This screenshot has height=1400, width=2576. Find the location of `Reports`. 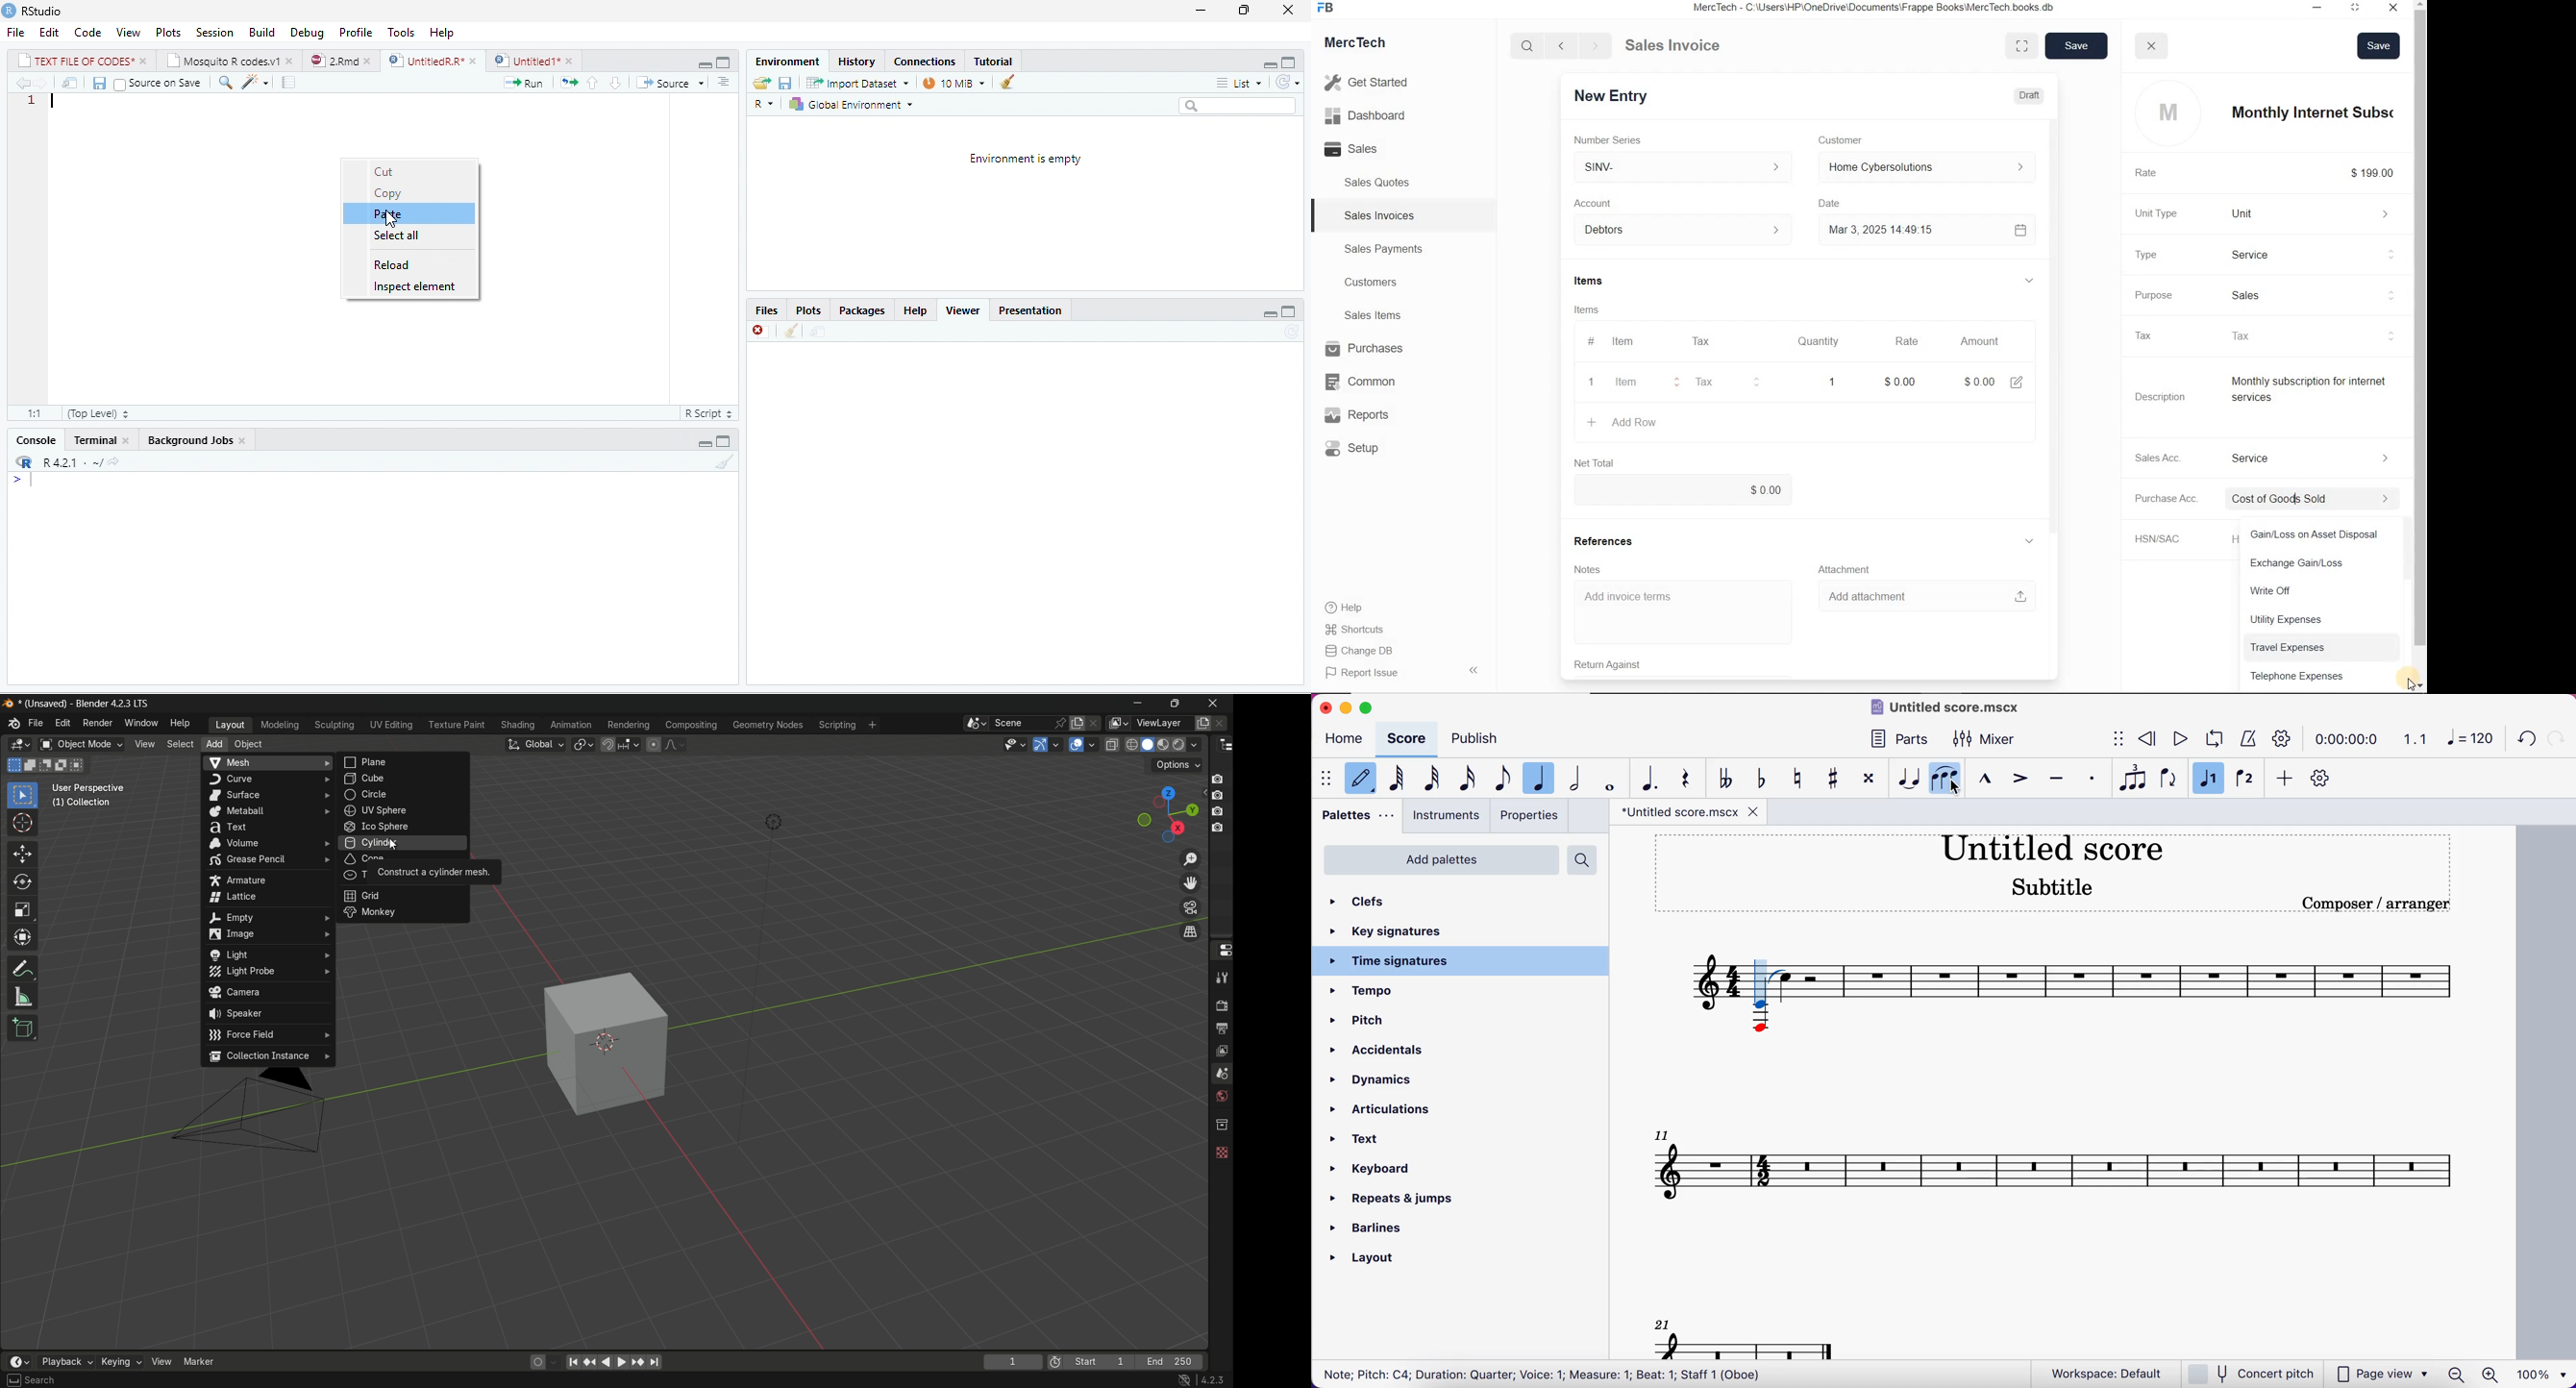

Reports is located at coordinates (1367, 415).